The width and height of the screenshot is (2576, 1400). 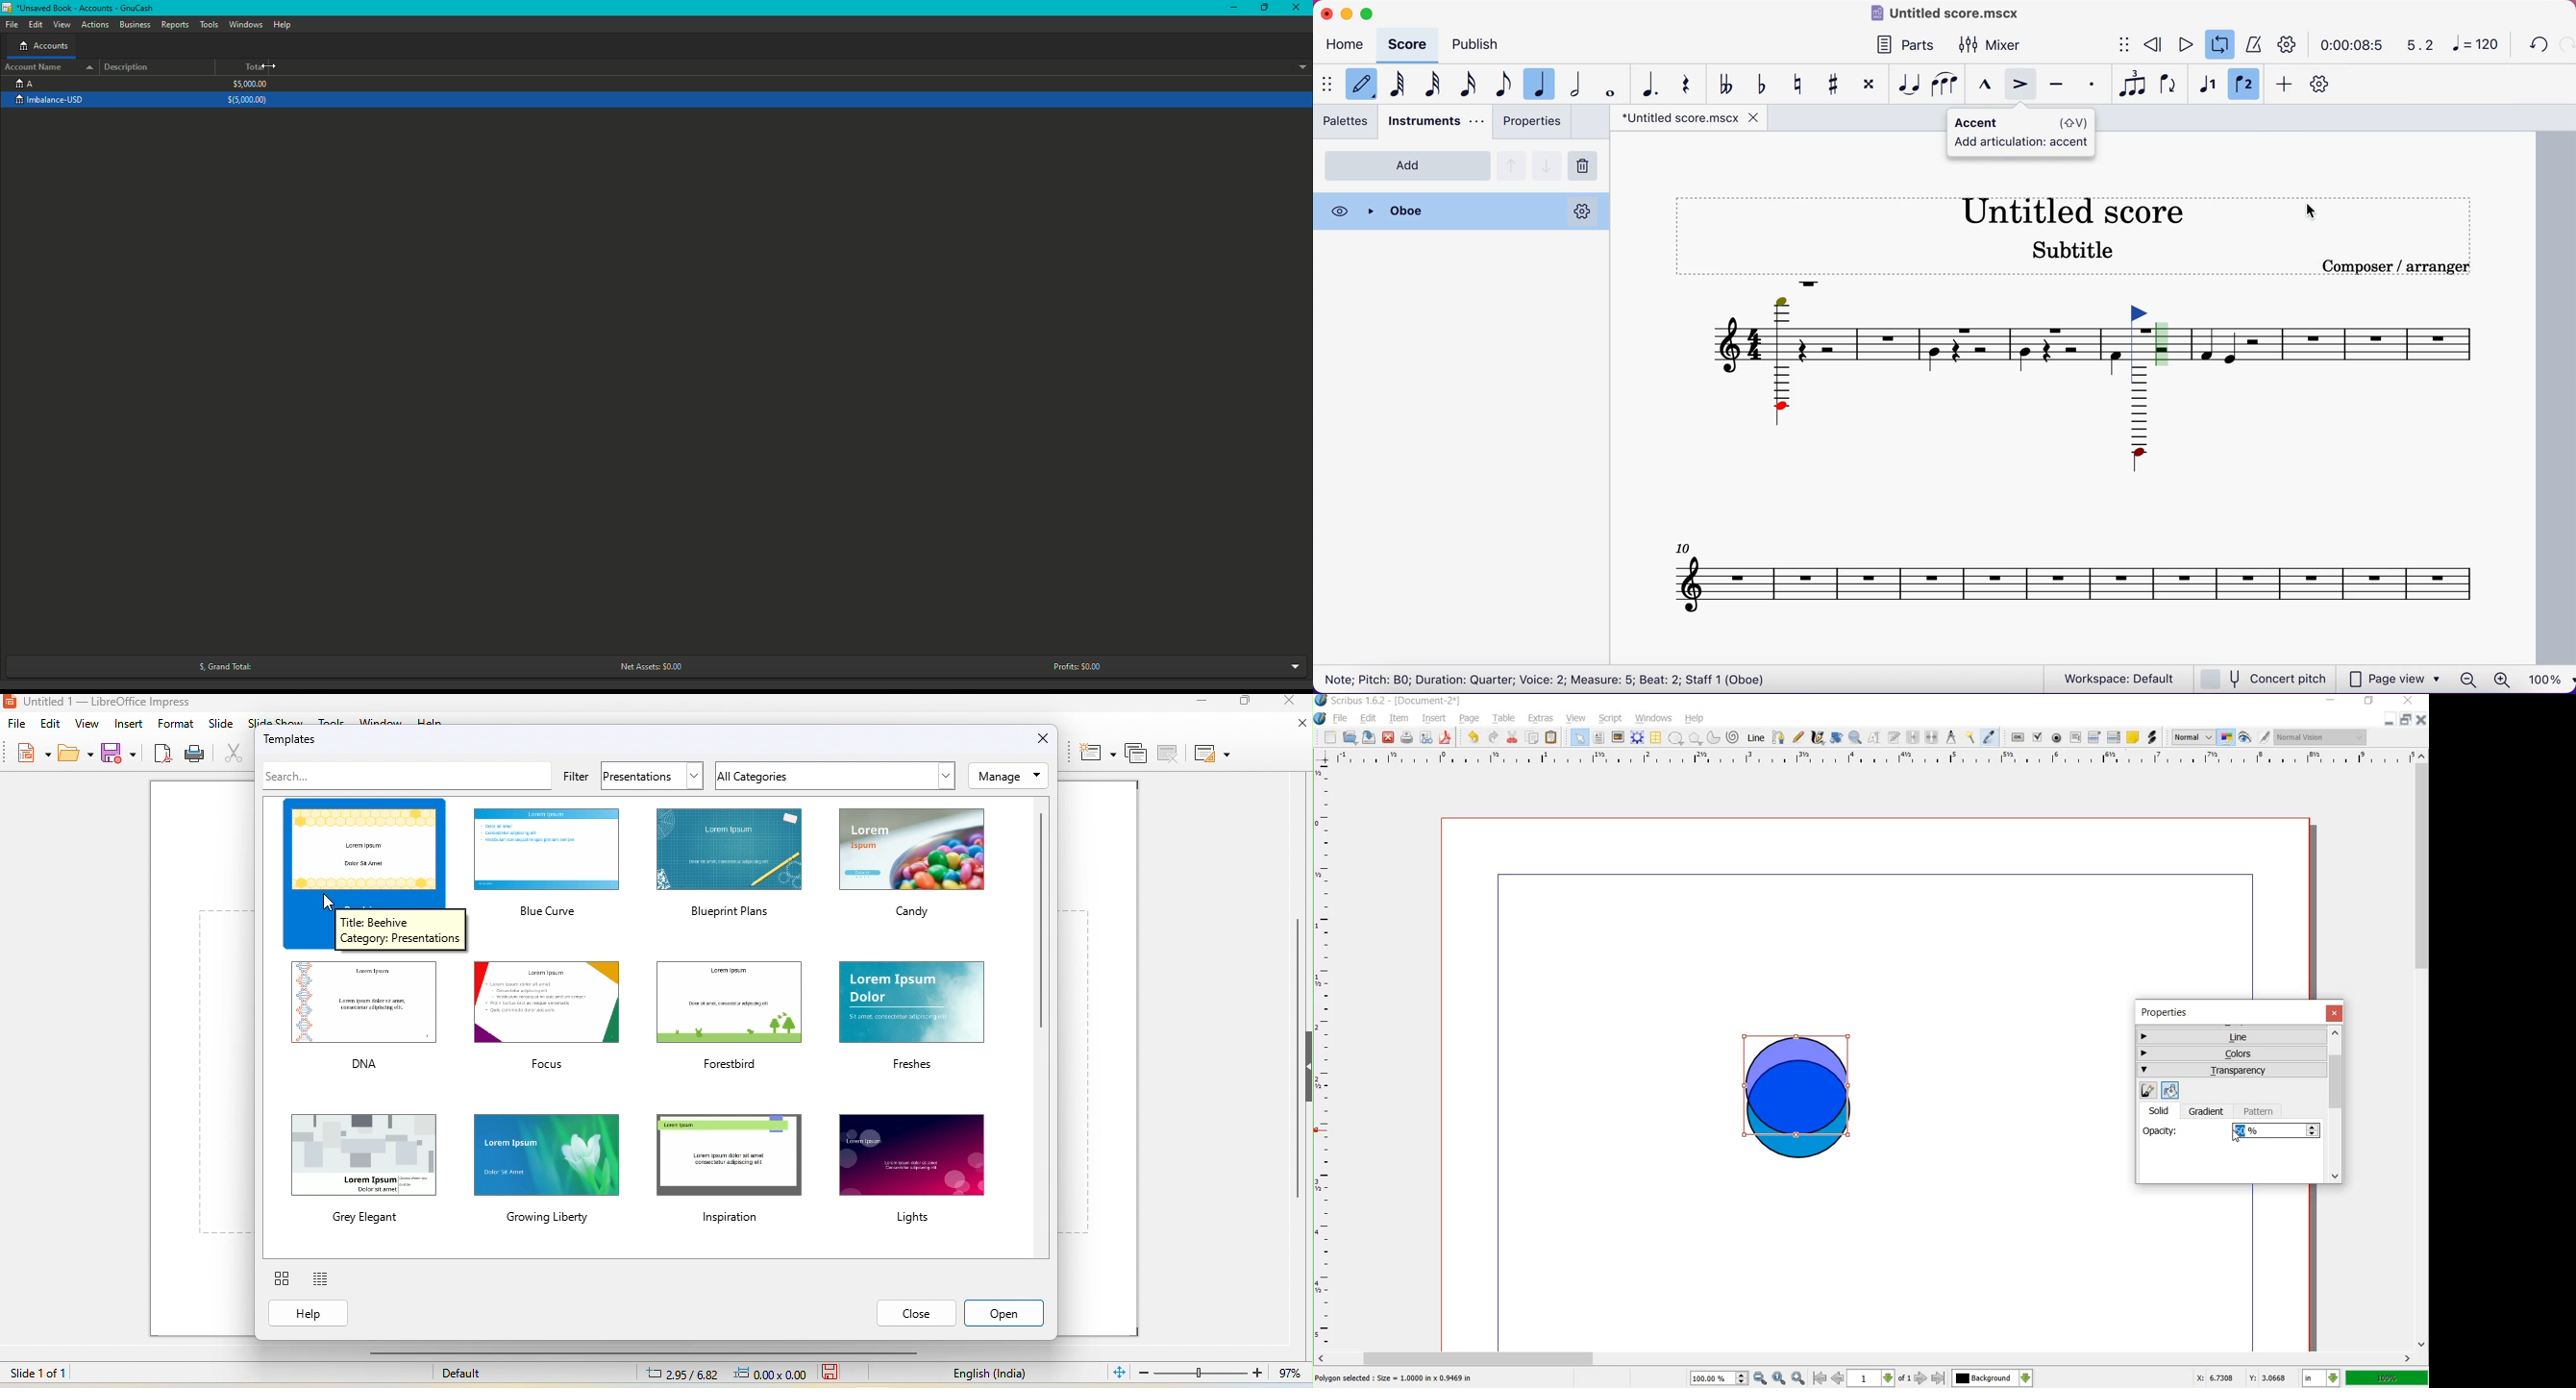 What do you see at coordinates (1197, 704) in the screenshot?
I see `minimize` at bounding box center [1197, 704].